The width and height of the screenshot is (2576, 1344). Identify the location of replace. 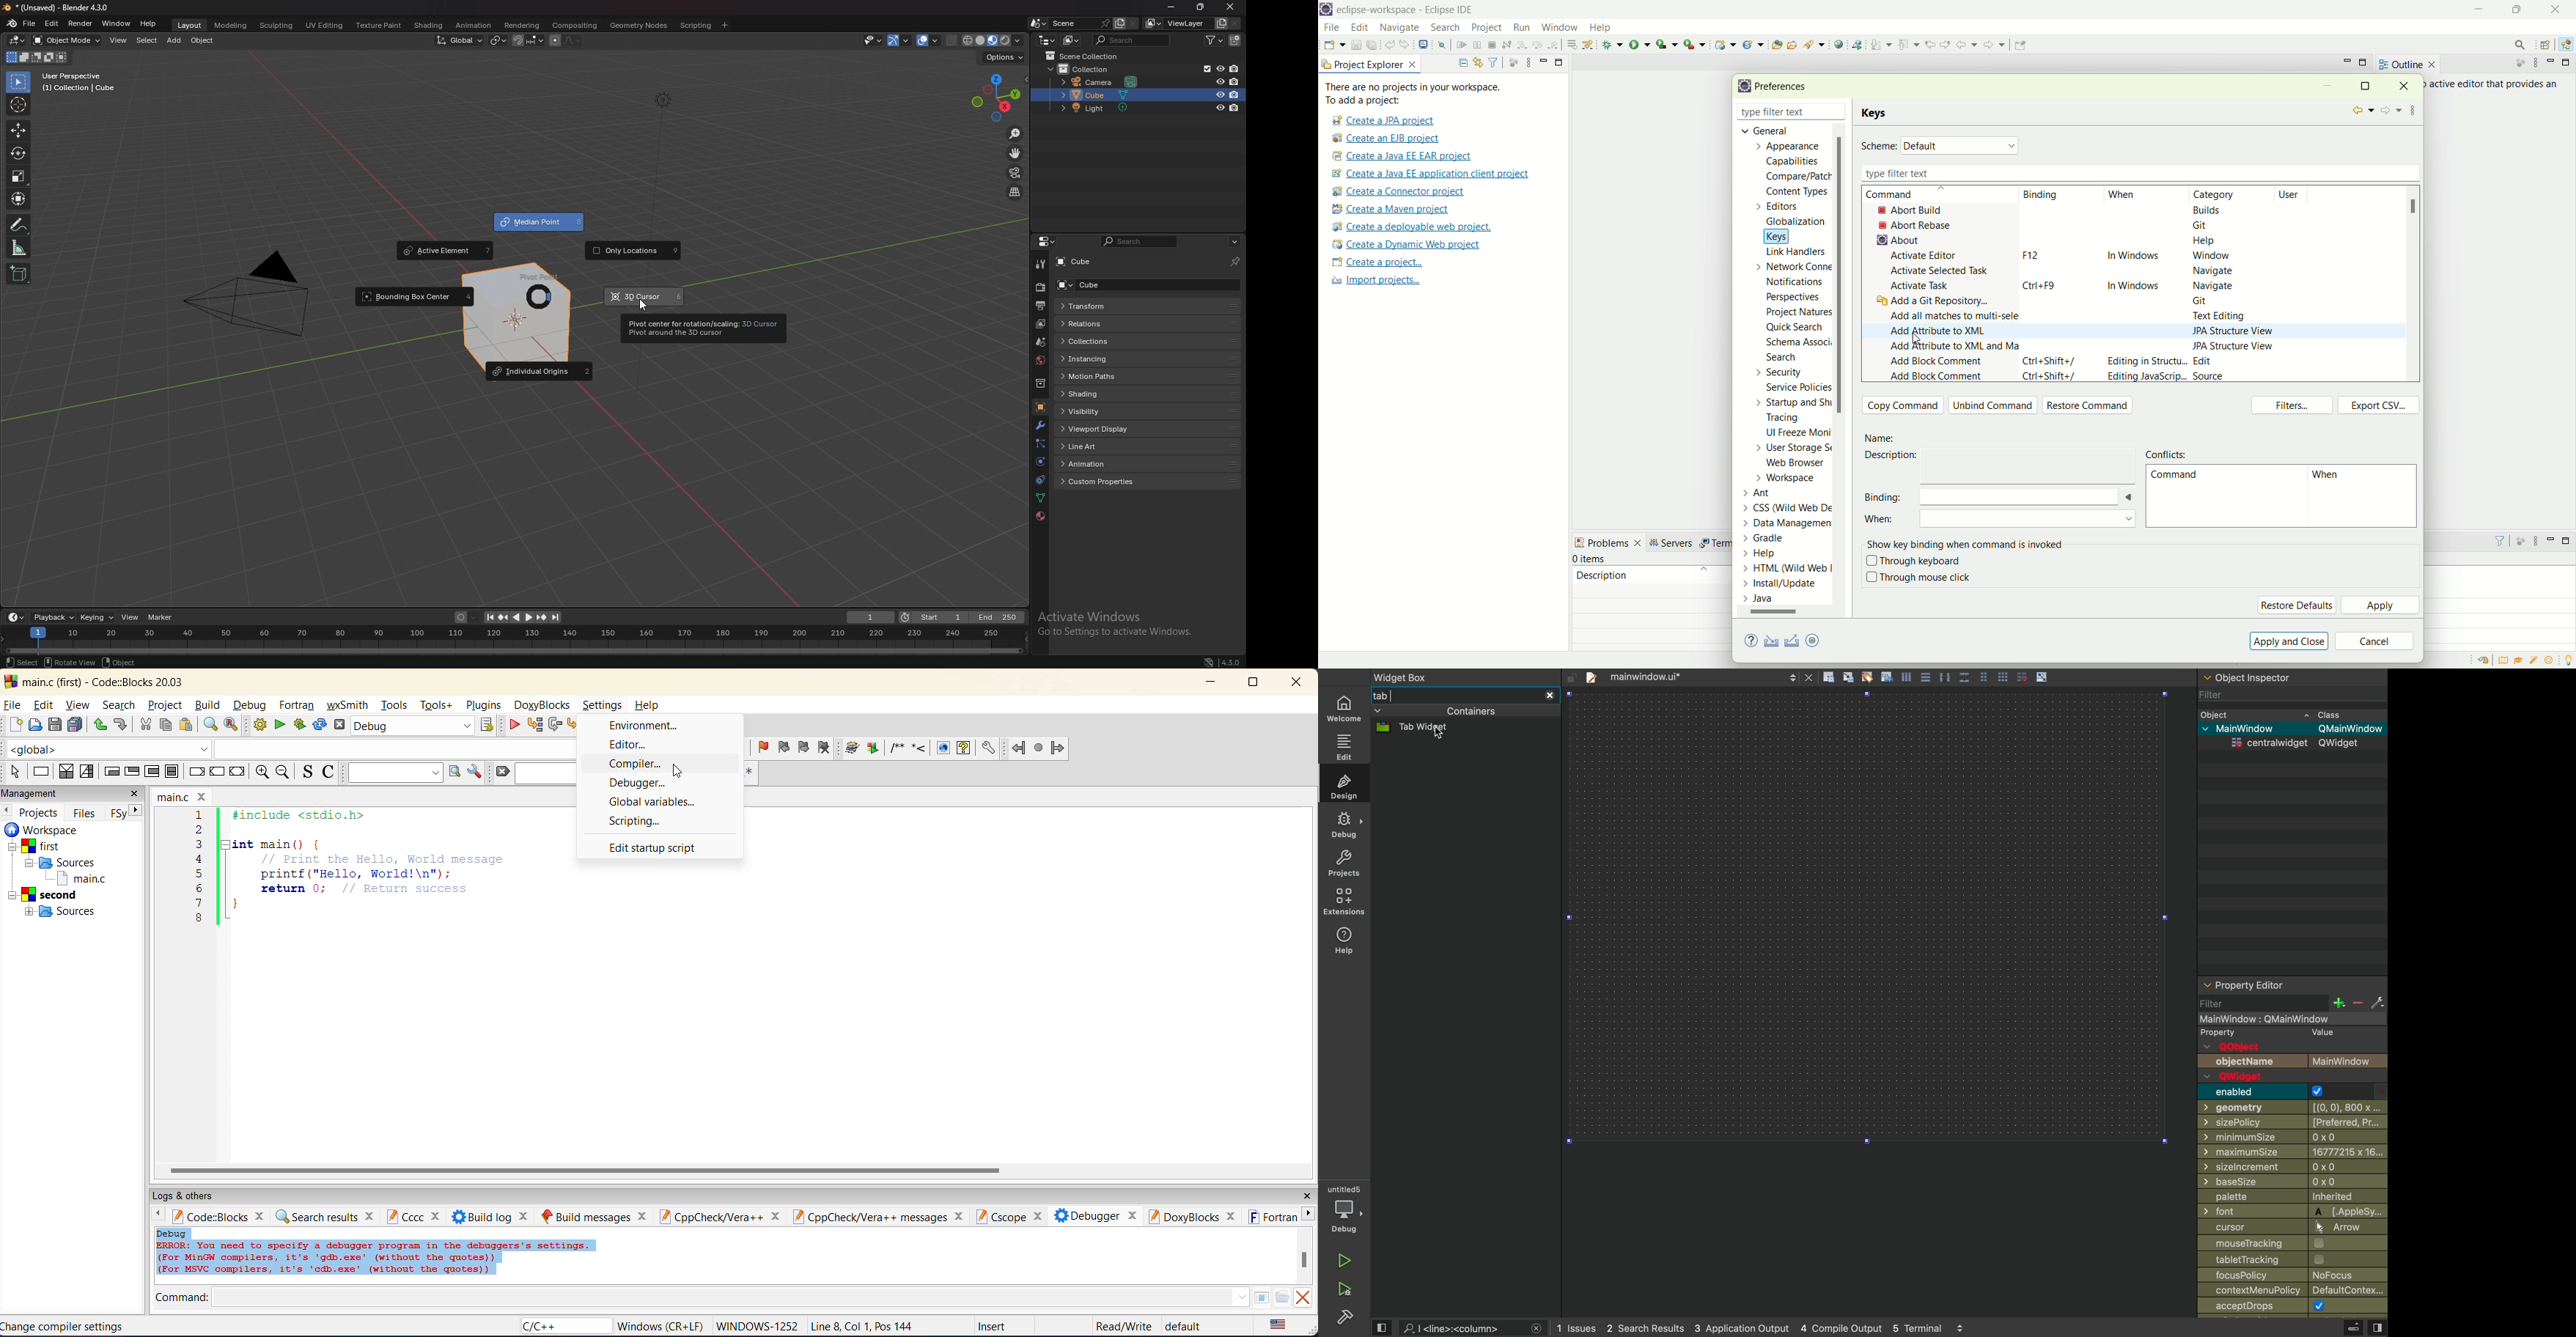
(232, 726).